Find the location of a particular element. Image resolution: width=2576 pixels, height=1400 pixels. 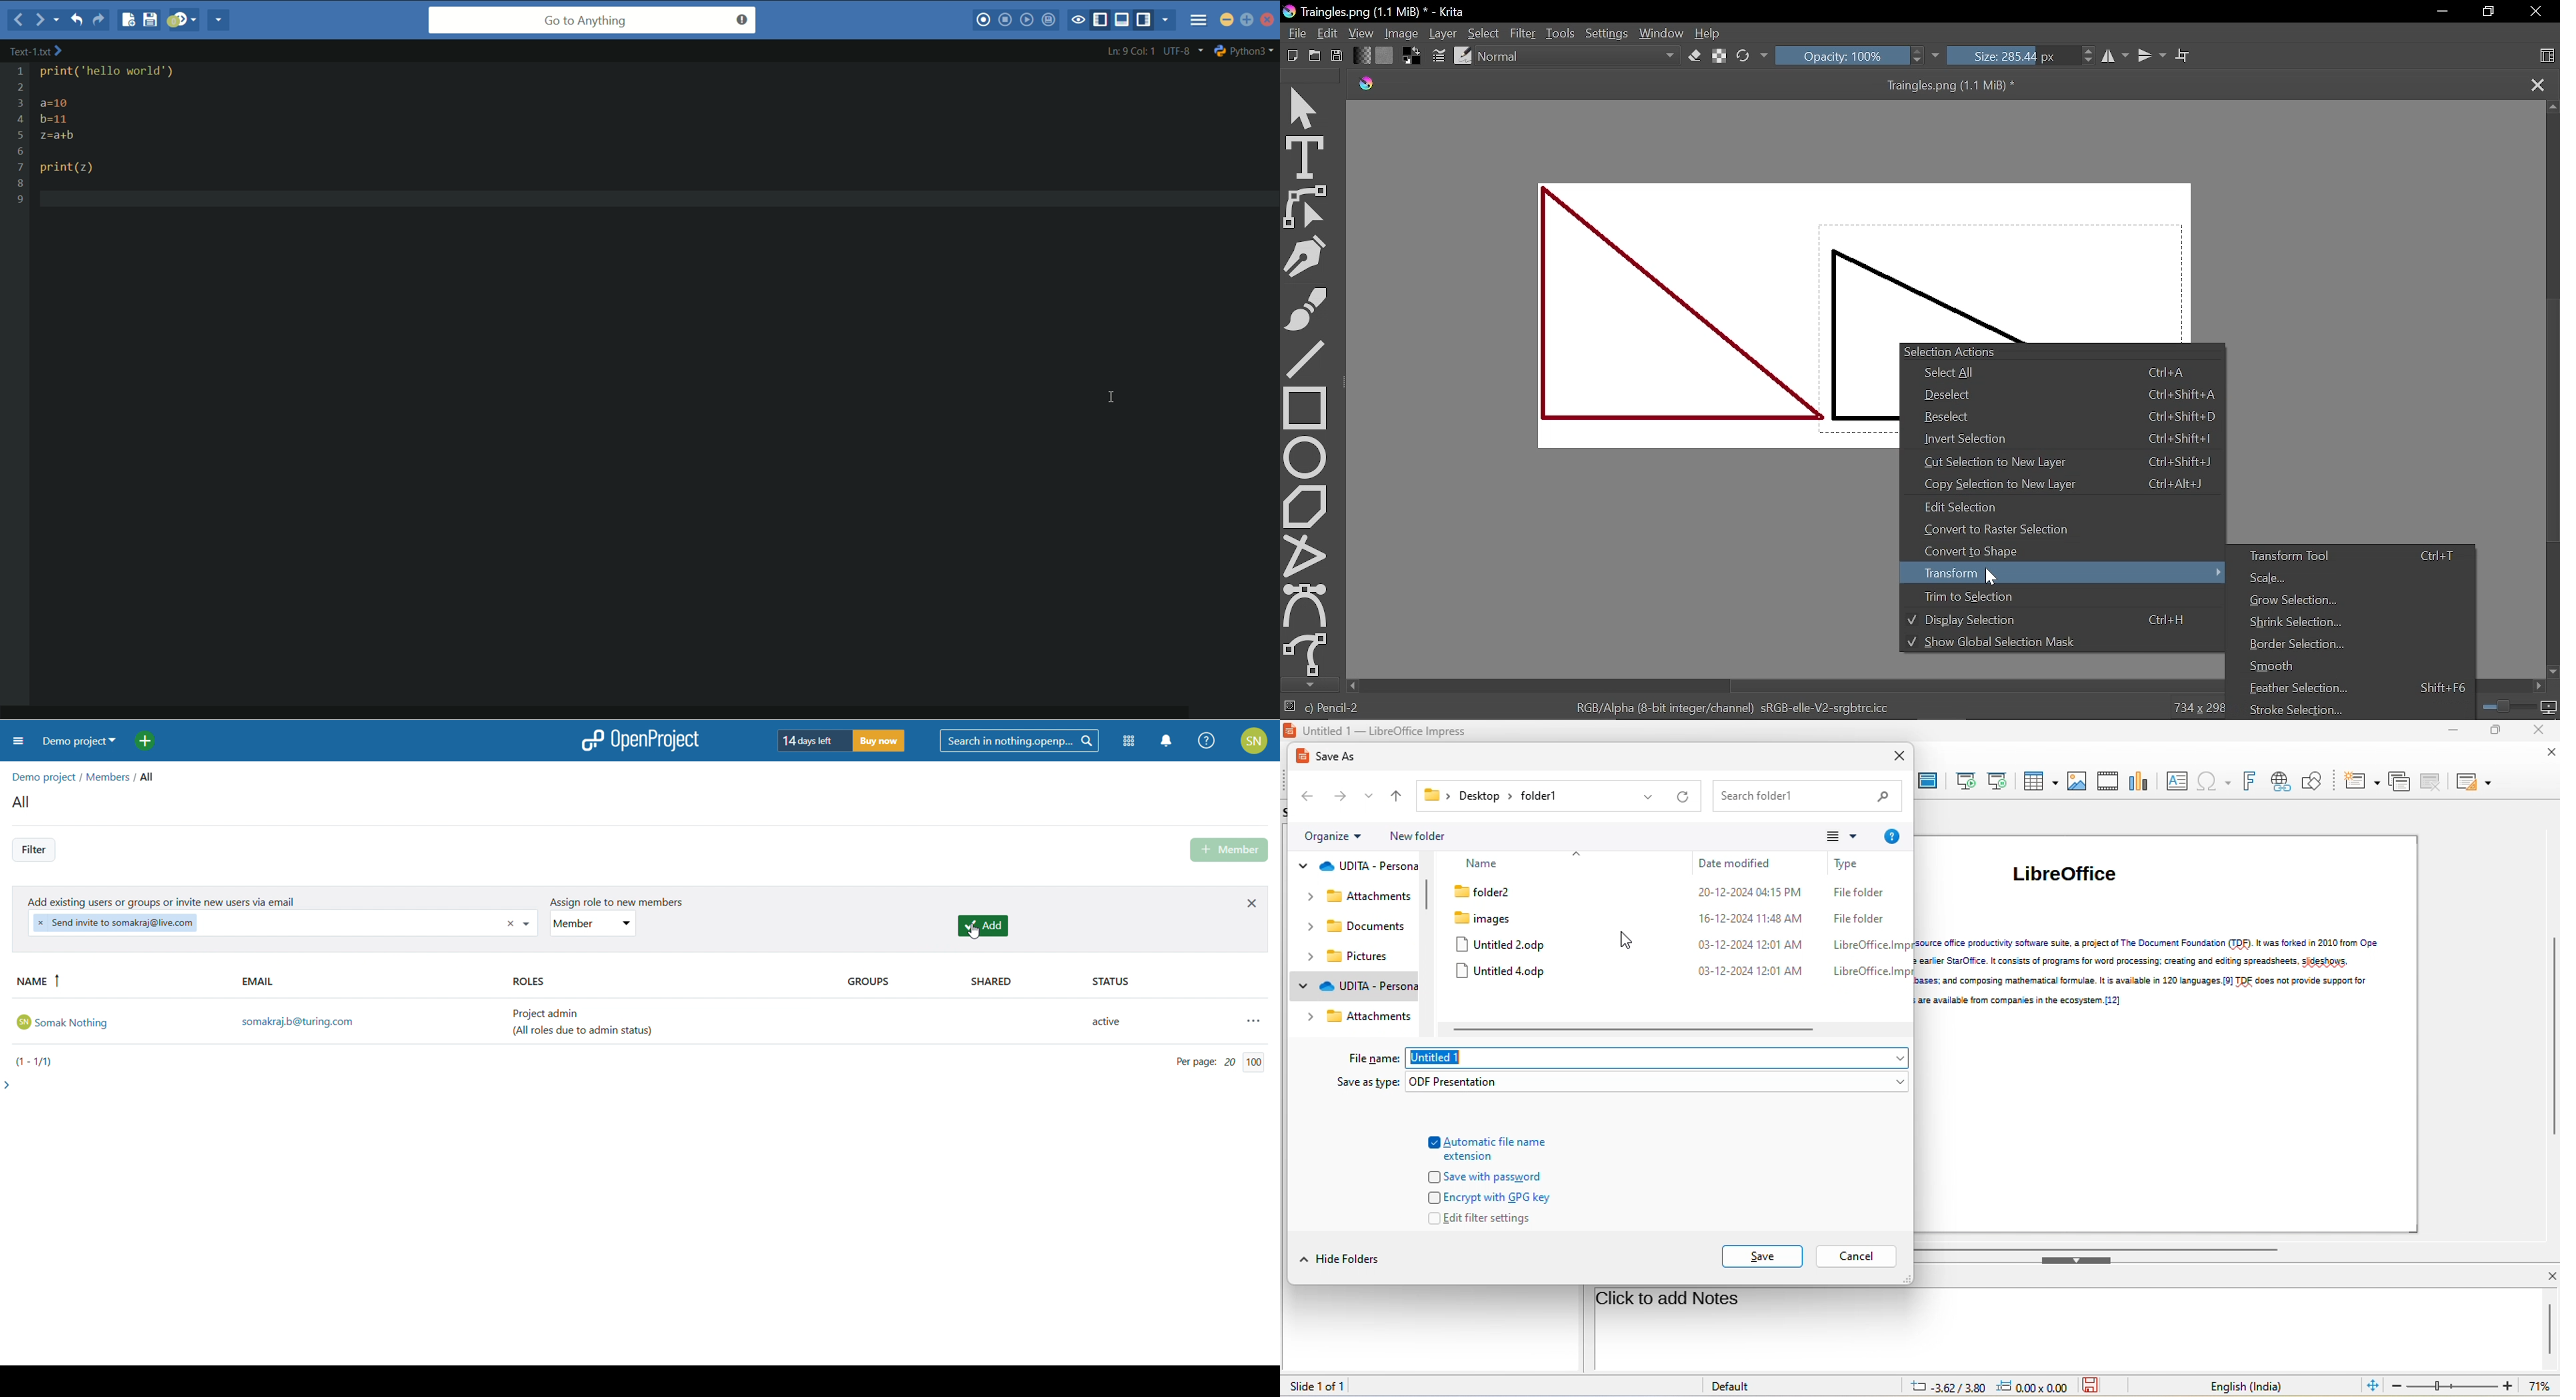

change your view is located at coordinates (1836, 834).